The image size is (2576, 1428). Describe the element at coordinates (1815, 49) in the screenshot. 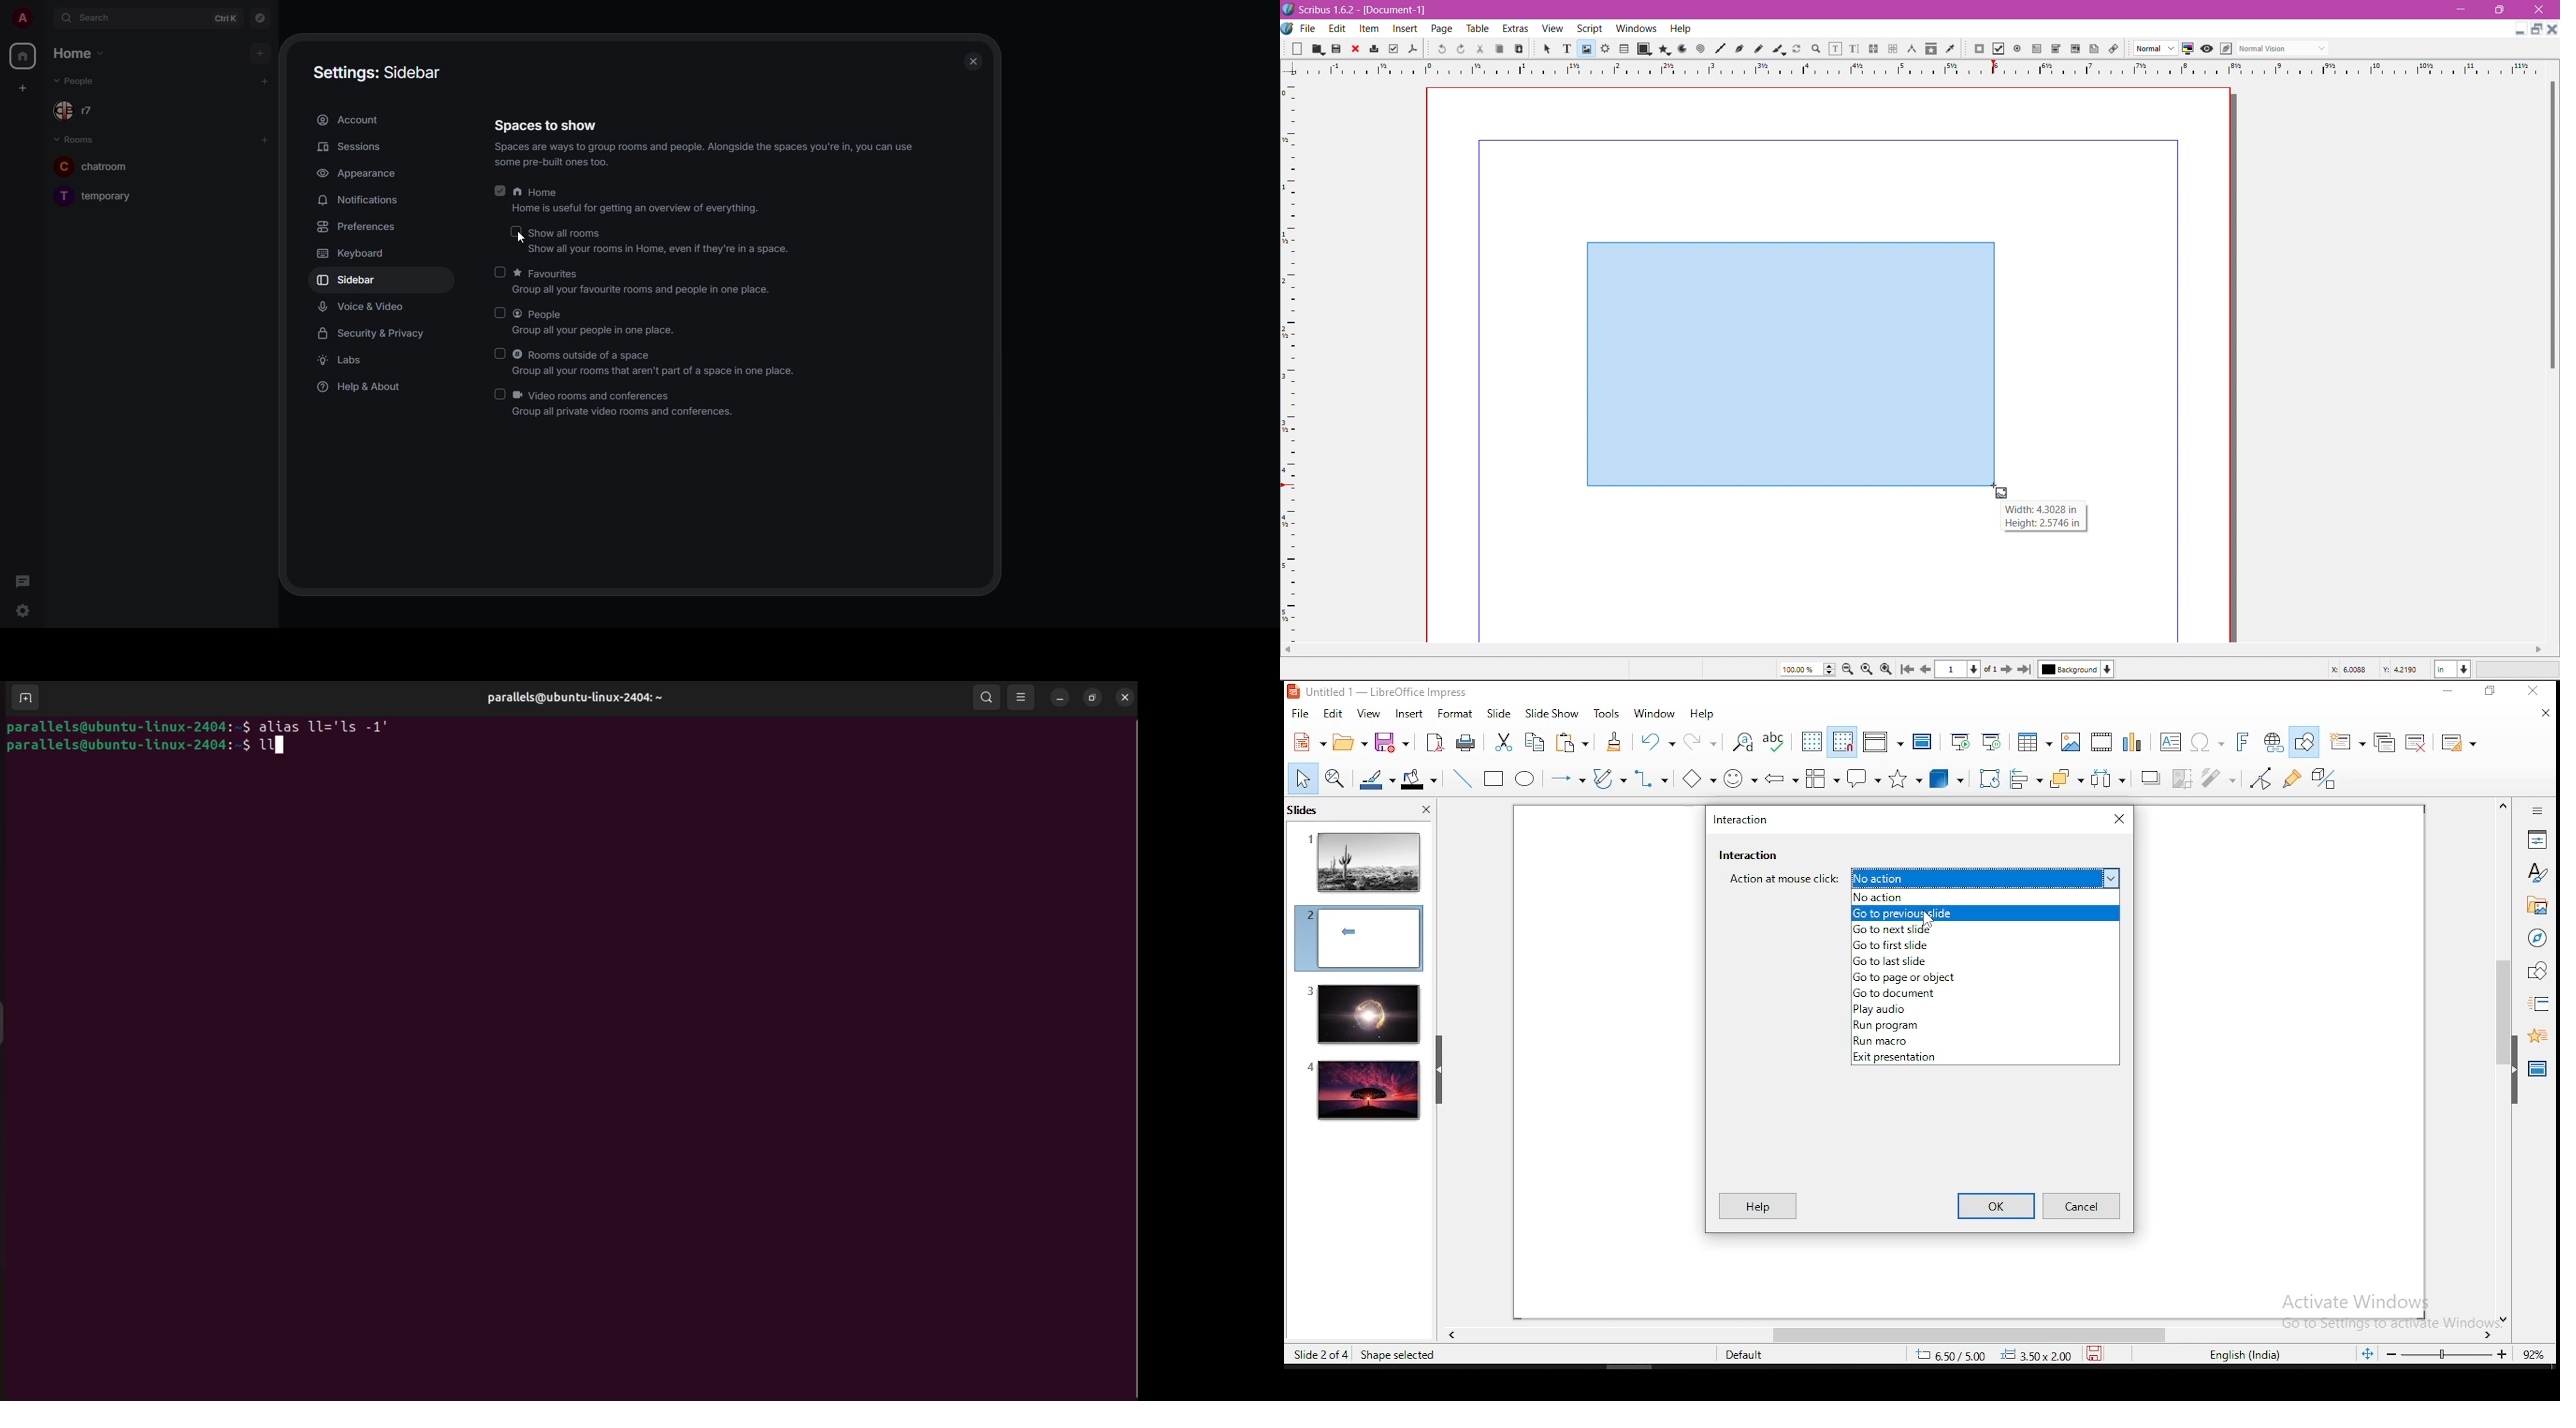

I see `Zoom and Pan` at that location.